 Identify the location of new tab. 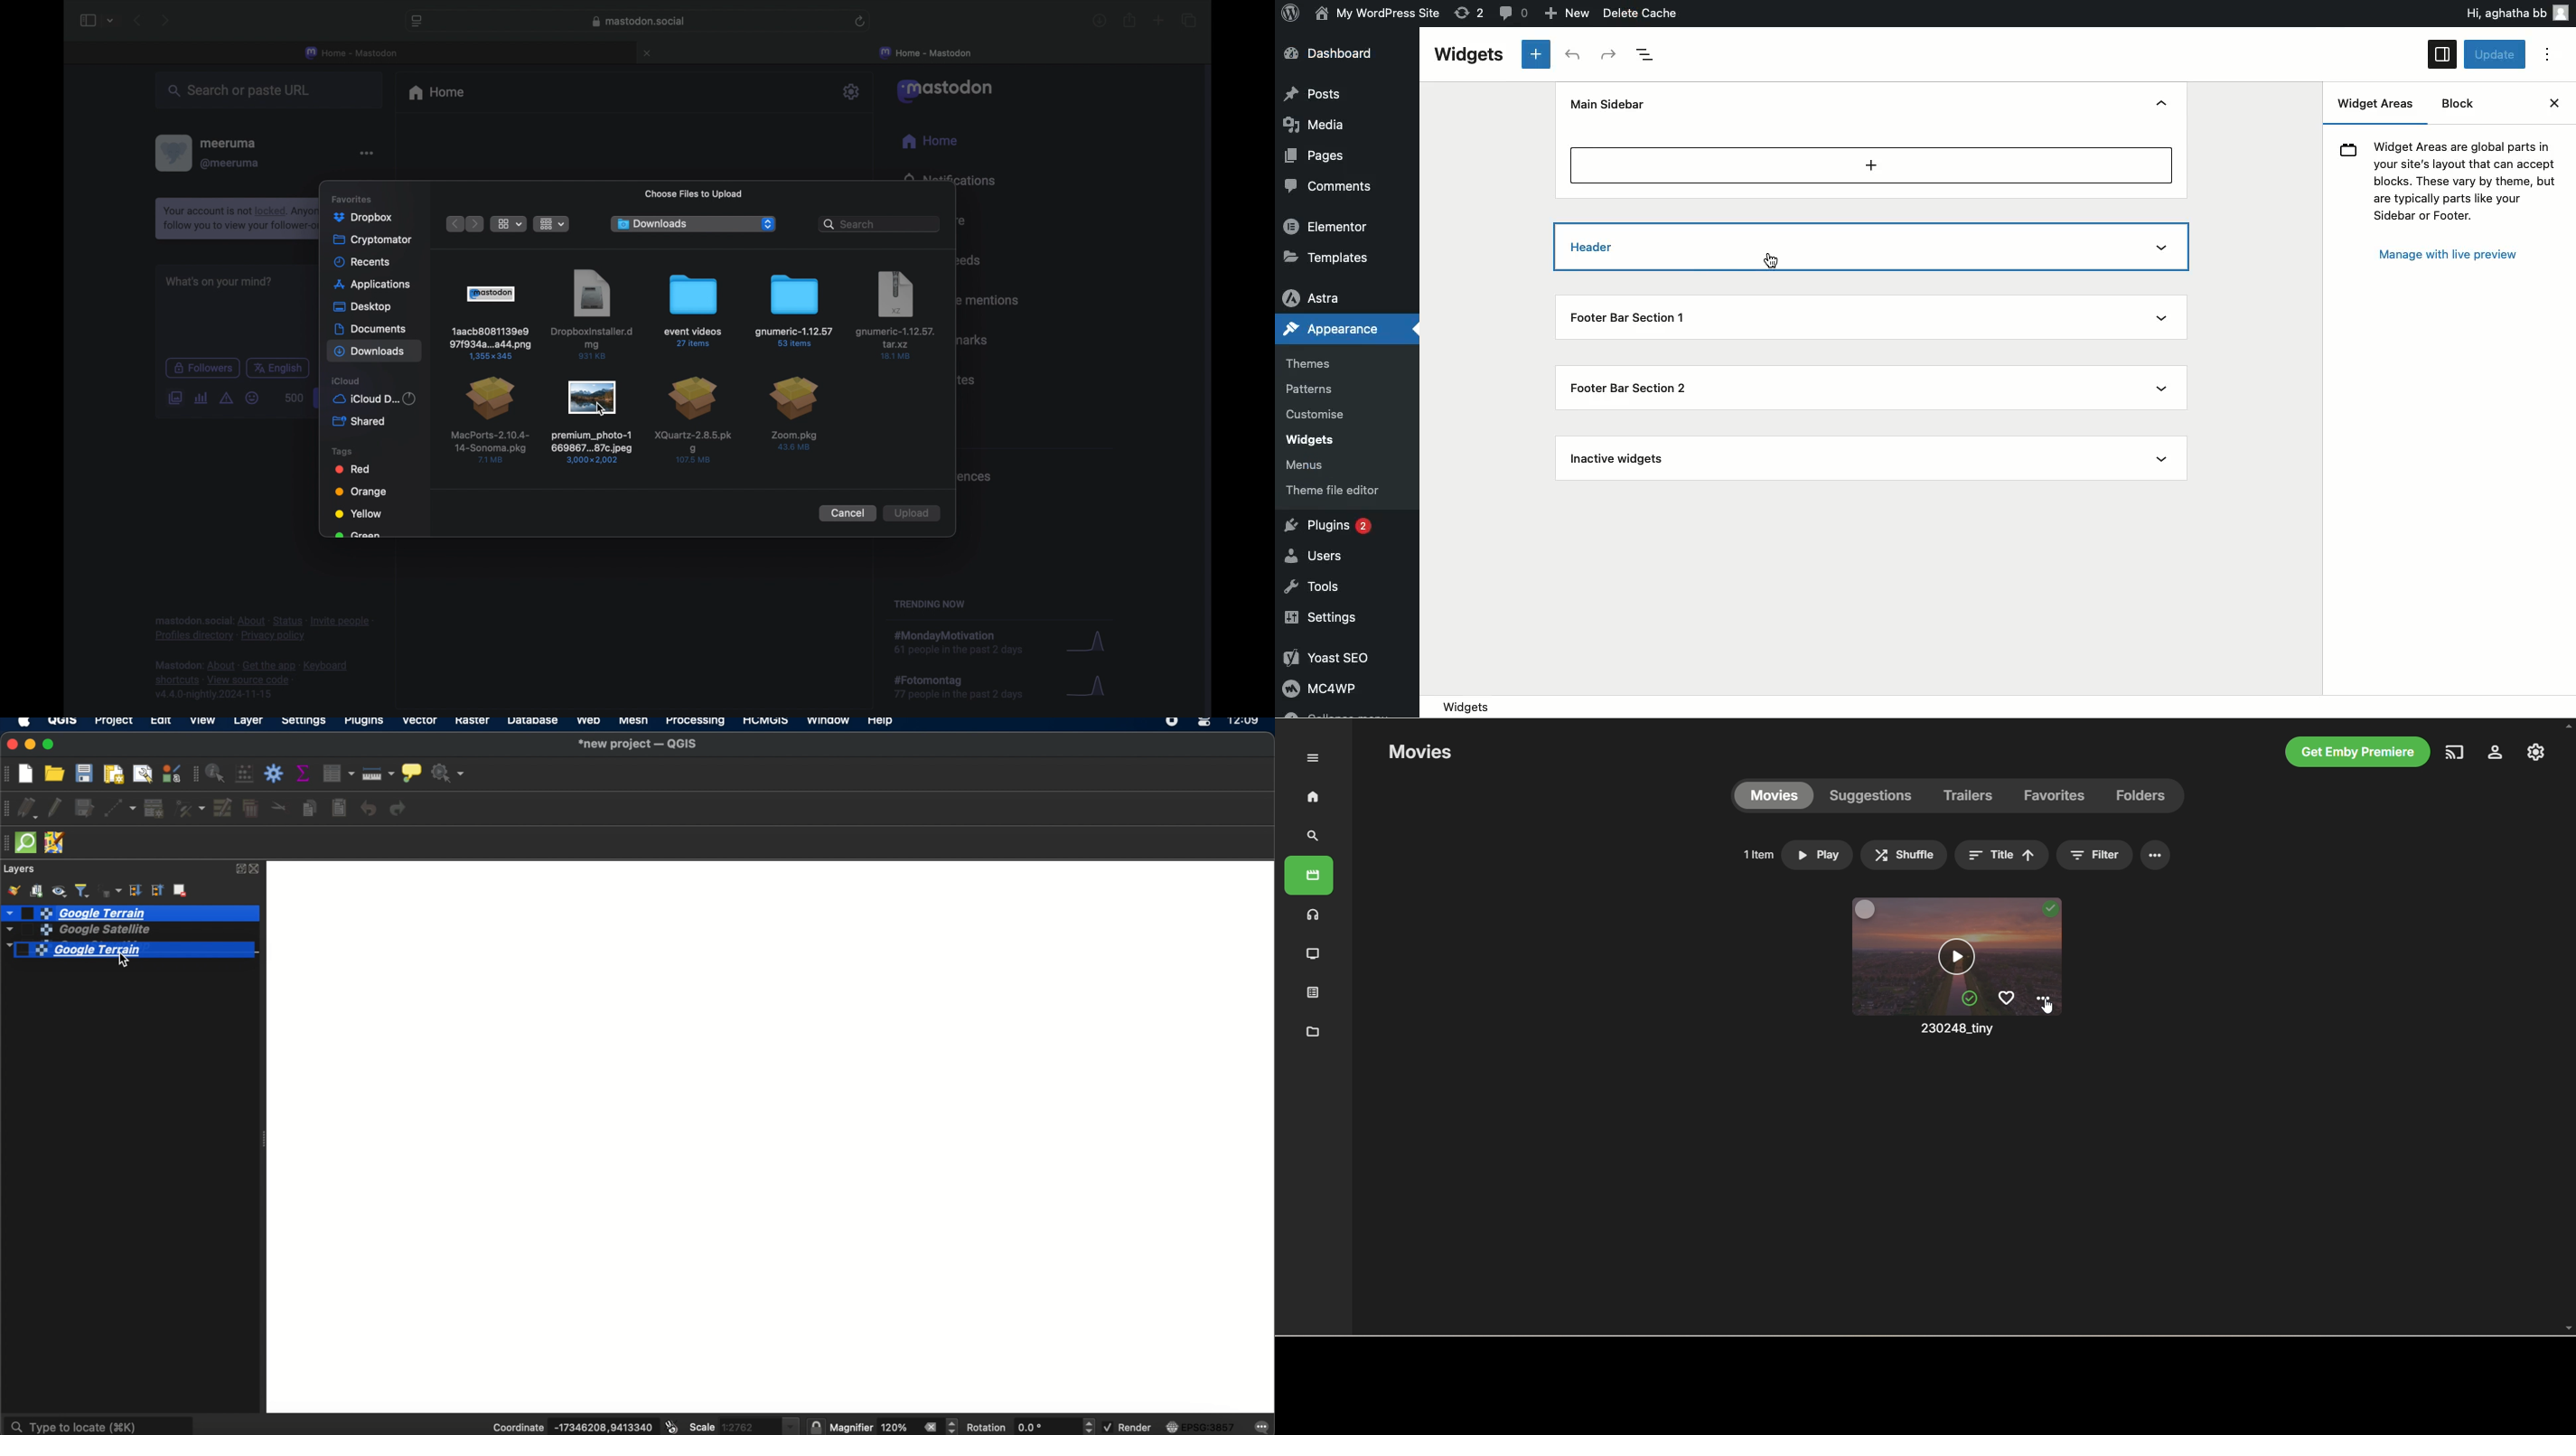
(1159, 21).